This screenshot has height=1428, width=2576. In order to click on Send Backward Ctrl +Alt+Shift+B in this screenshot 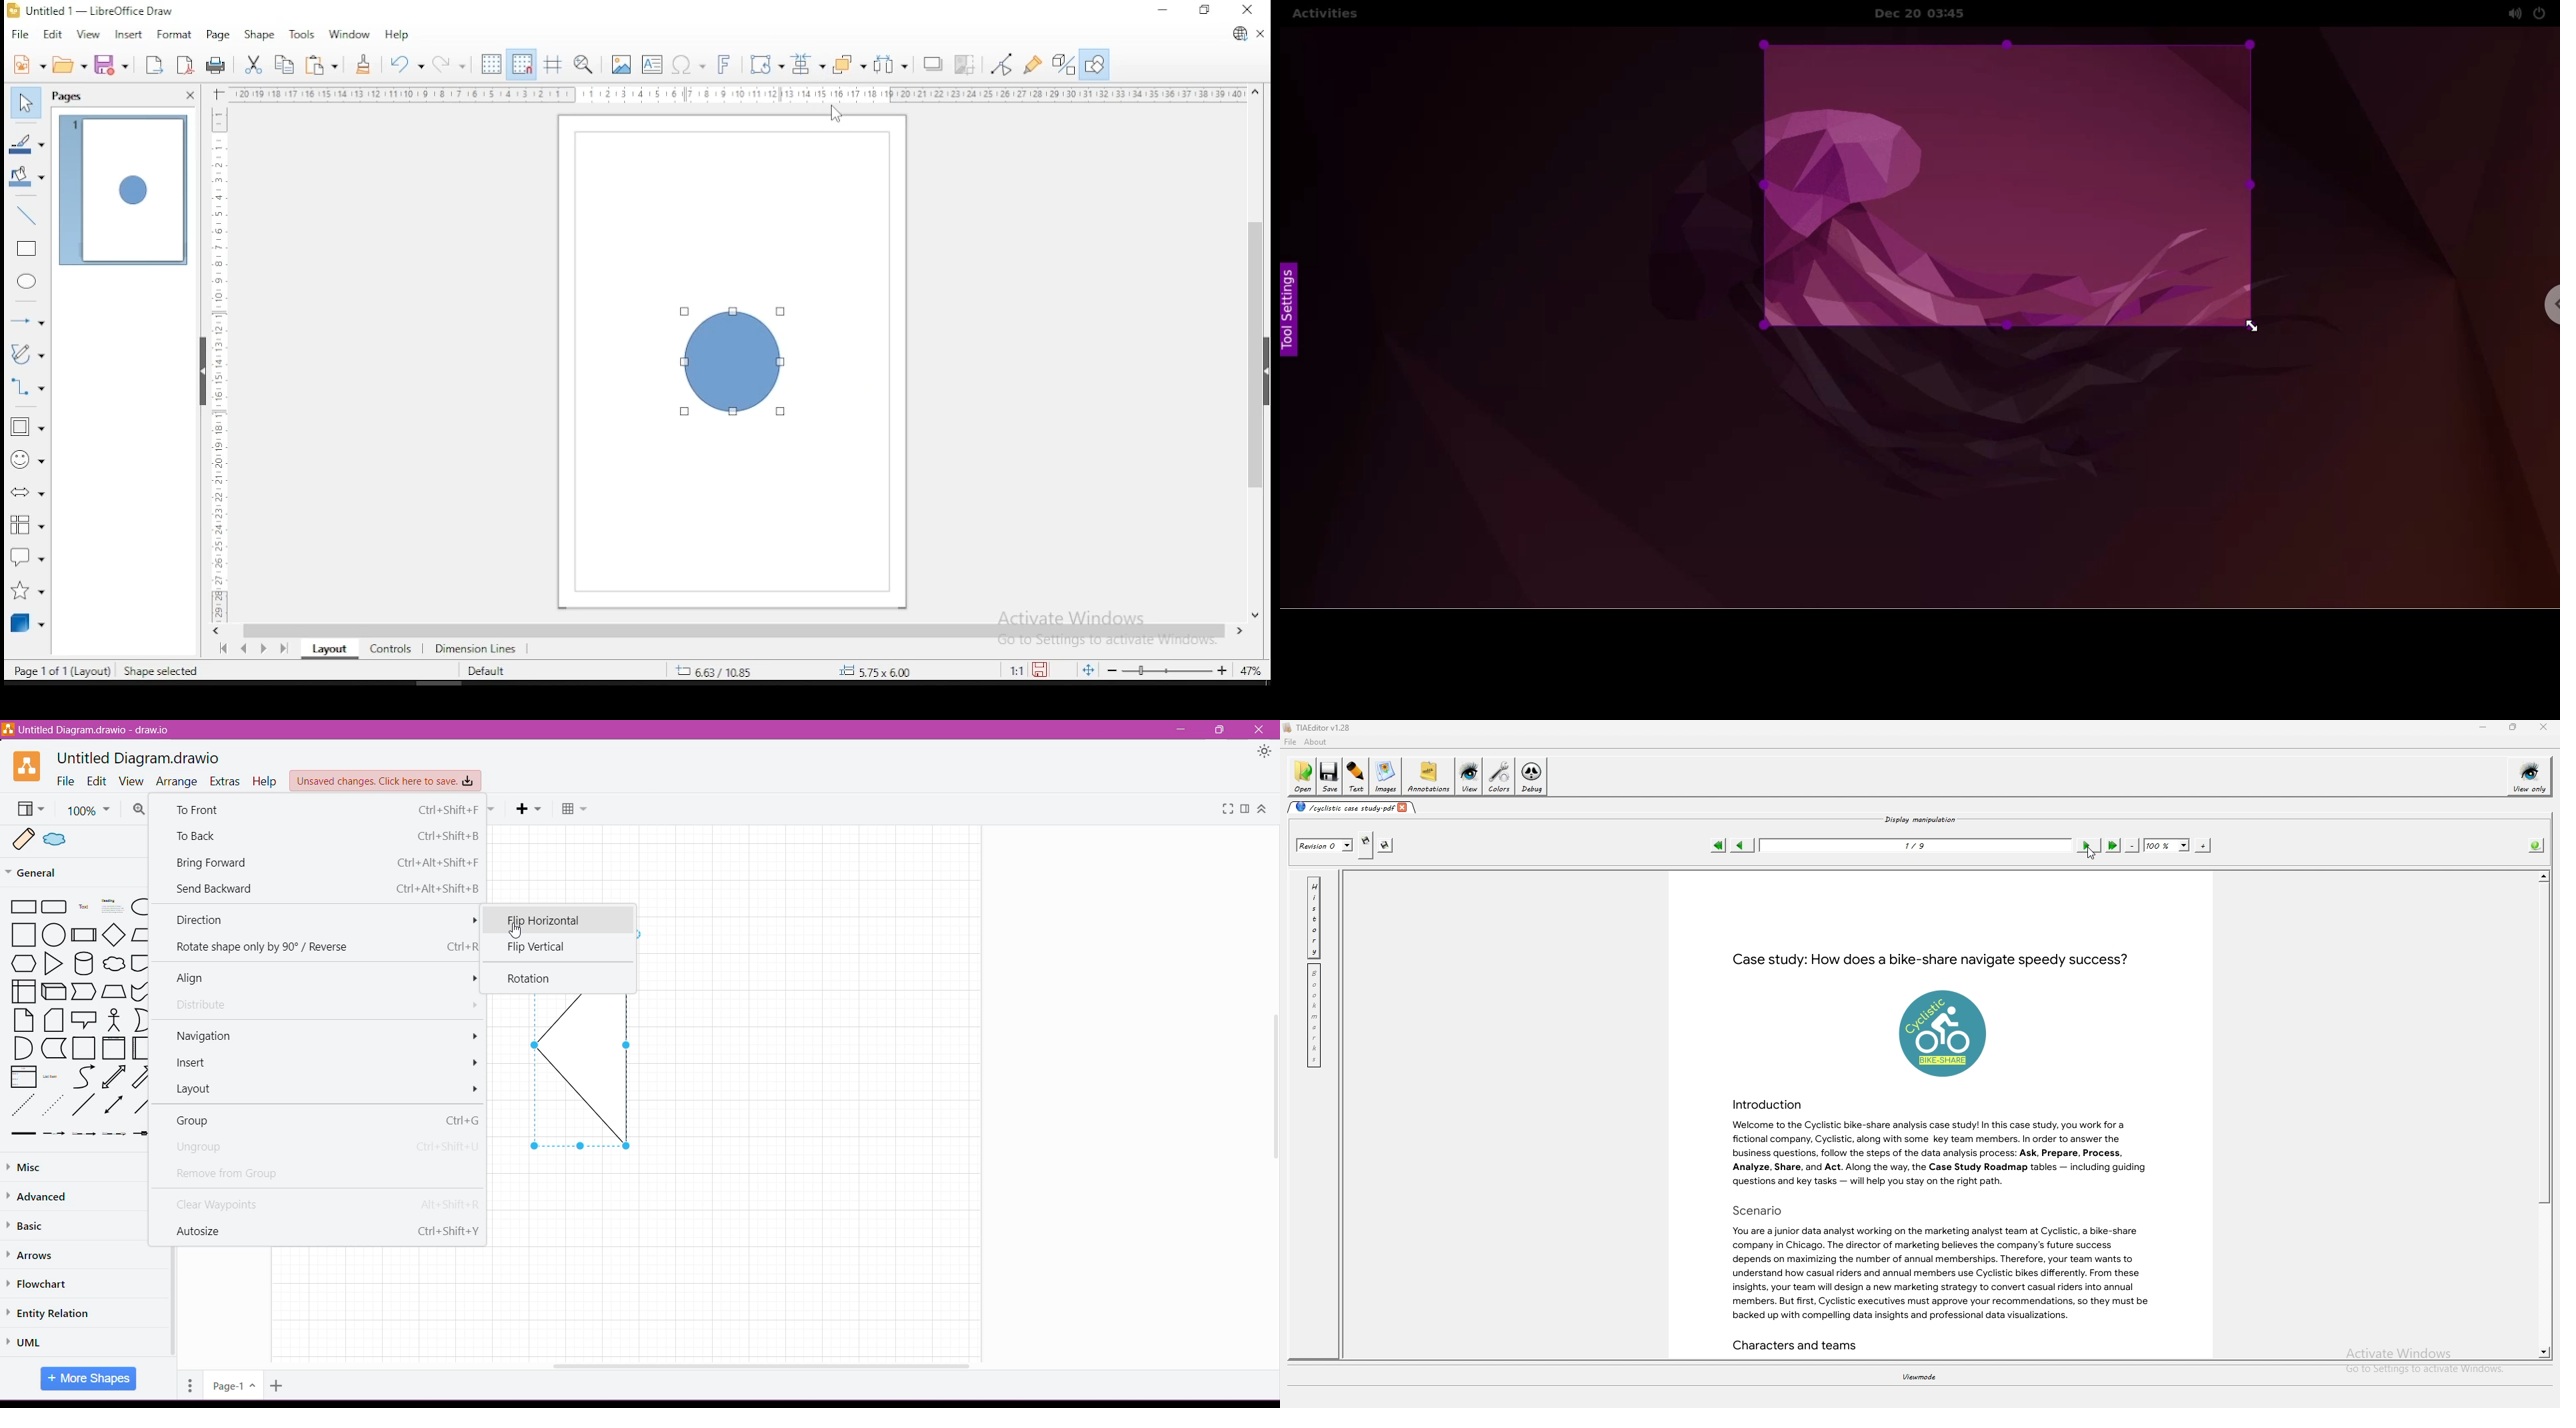, I will do `click(329, 891)`.